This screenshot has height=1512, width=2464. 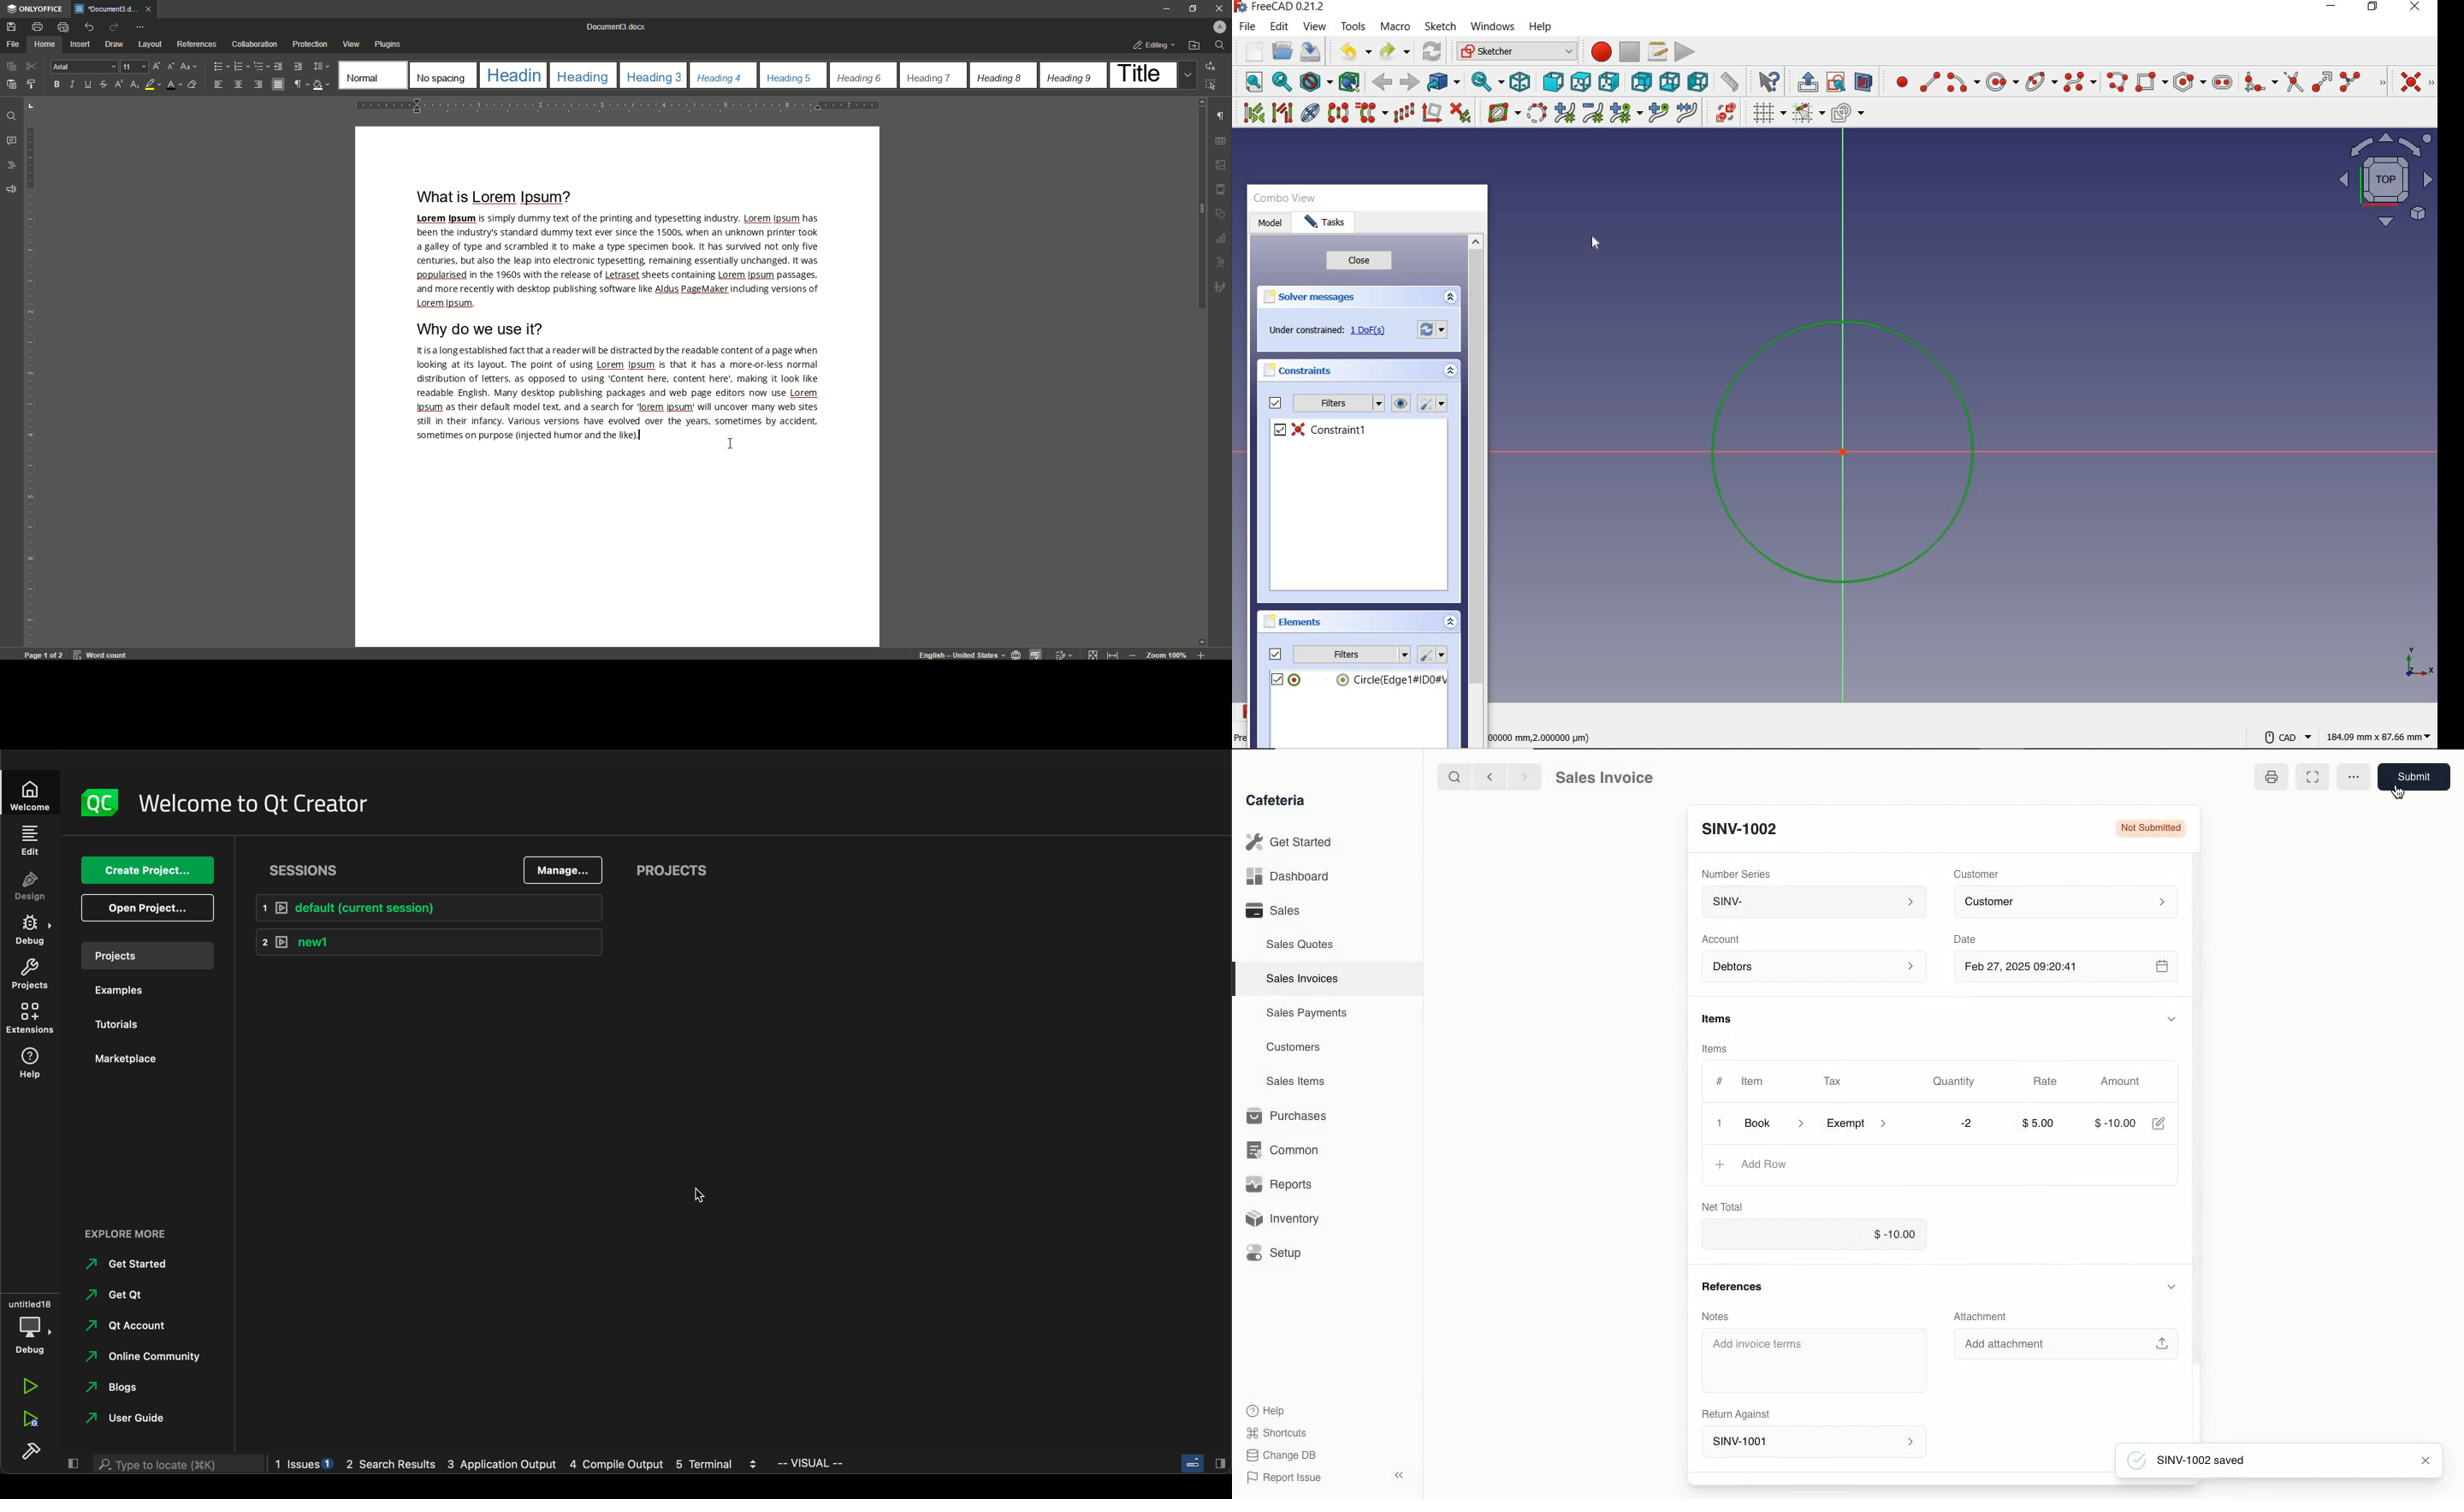 What do you see at coordinates (2270, 777) in the screenshot?
I see `Print` at bounding box center [2270, 777].